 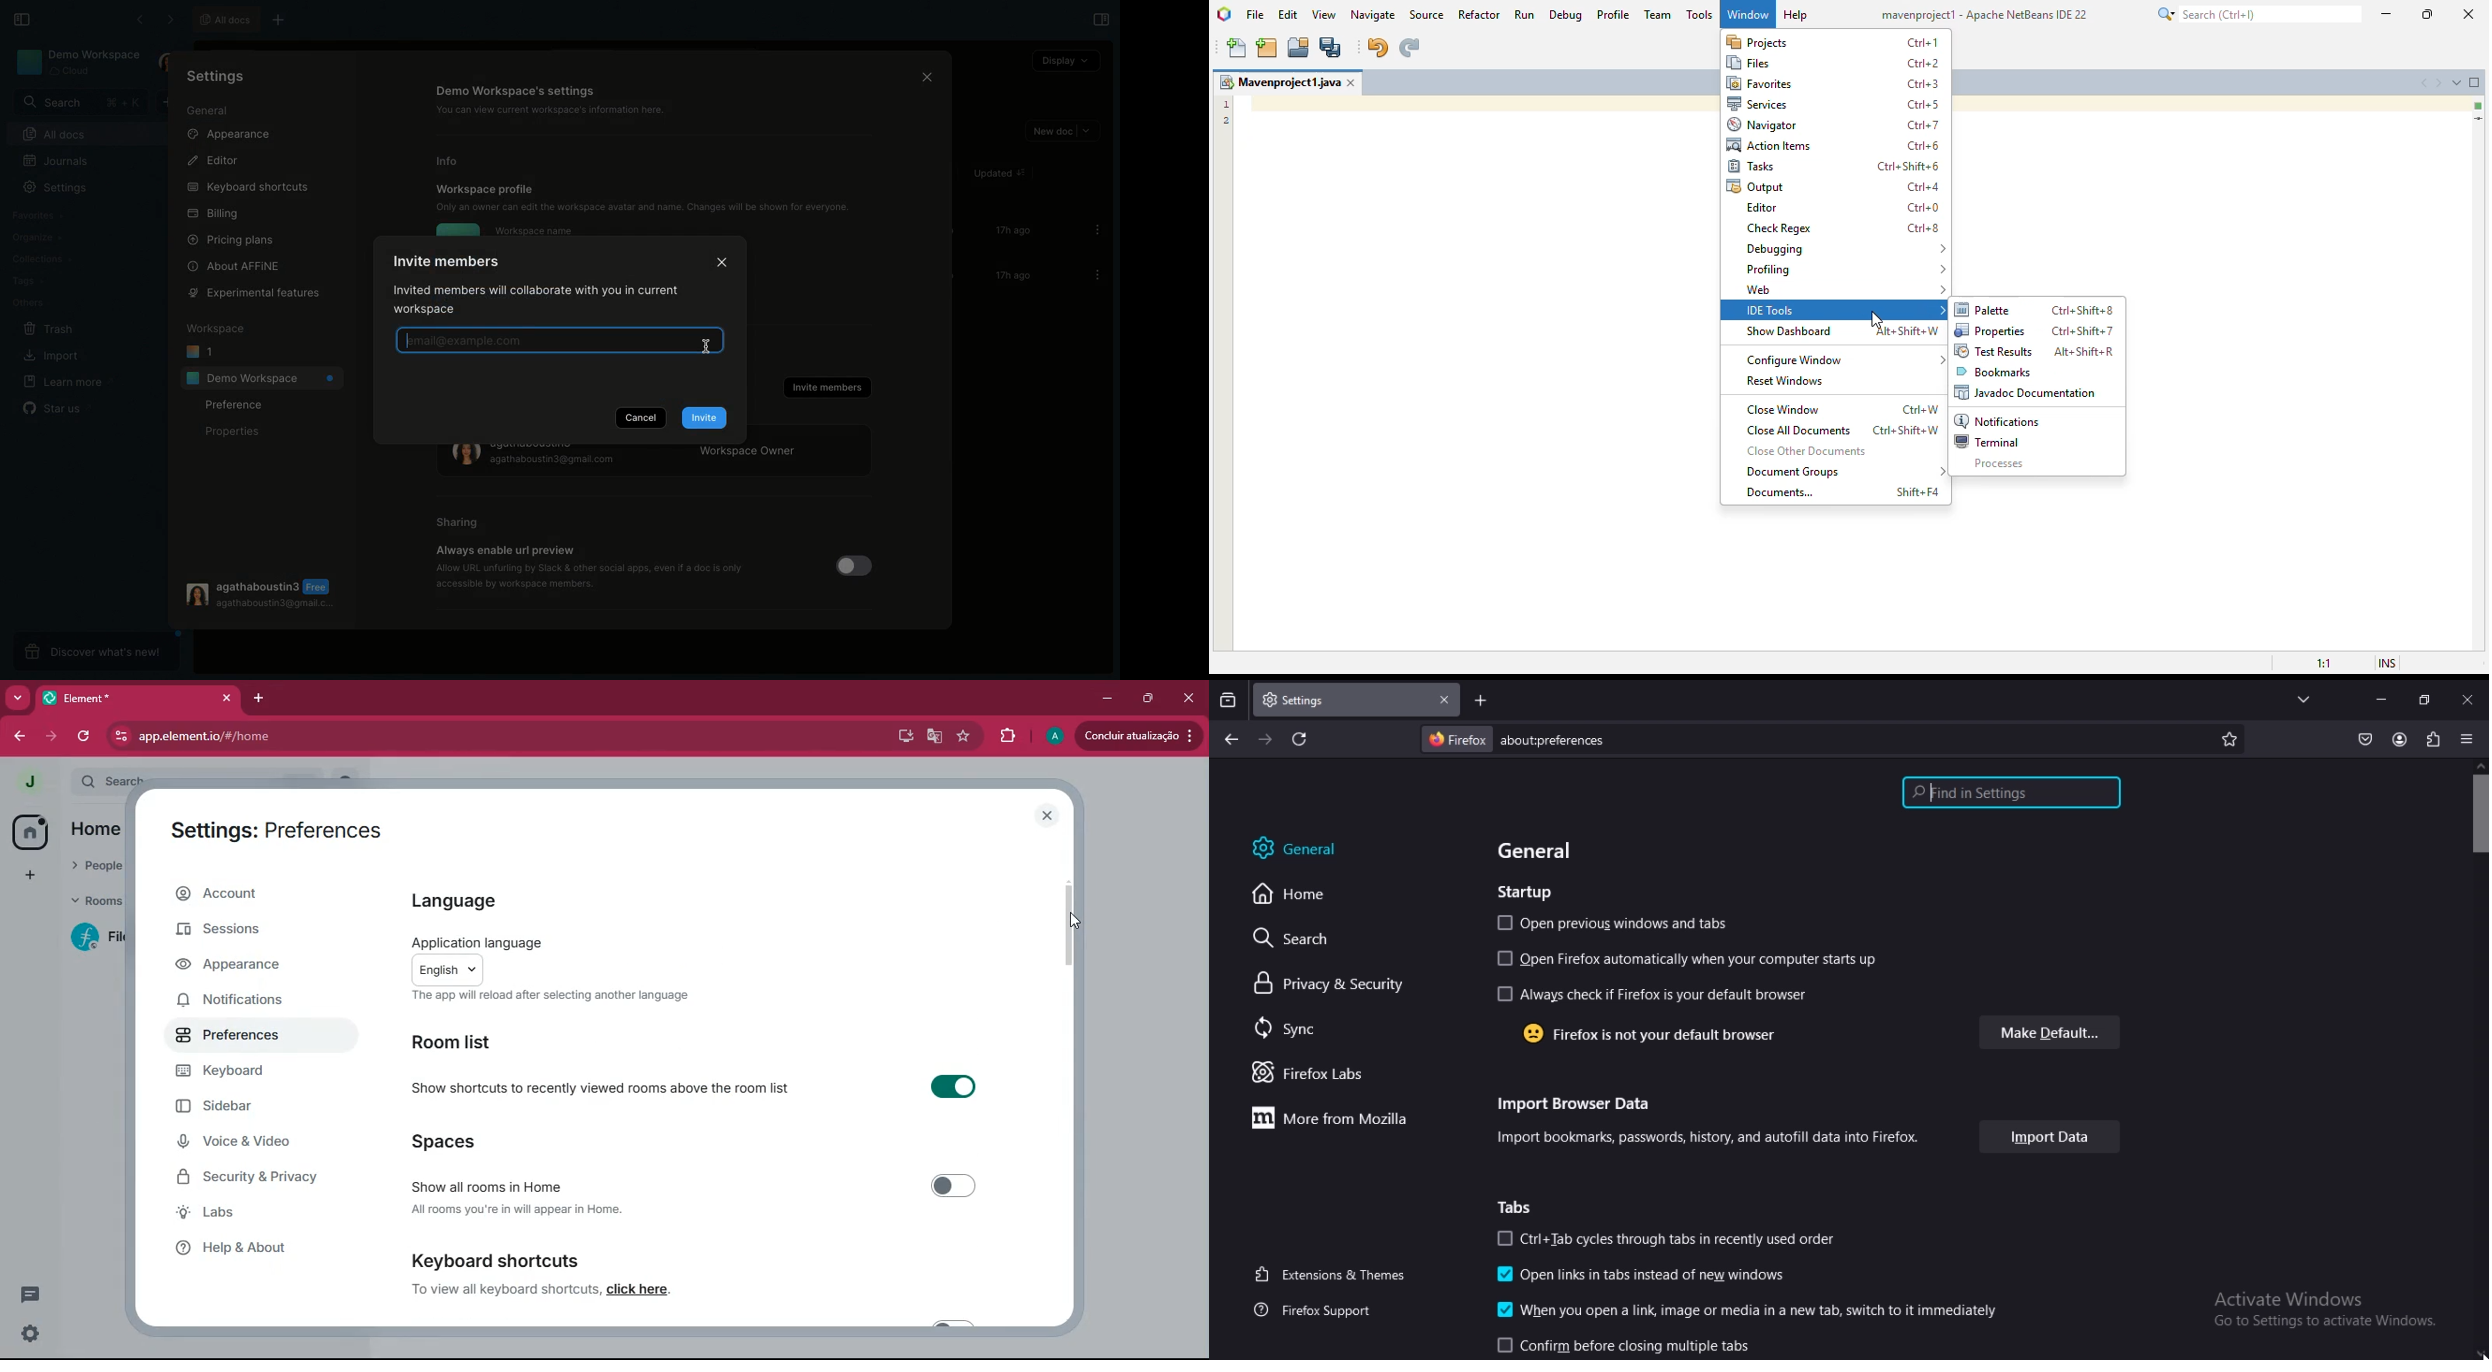 I want to click on privacy& security, so click(x=1318, y=983).